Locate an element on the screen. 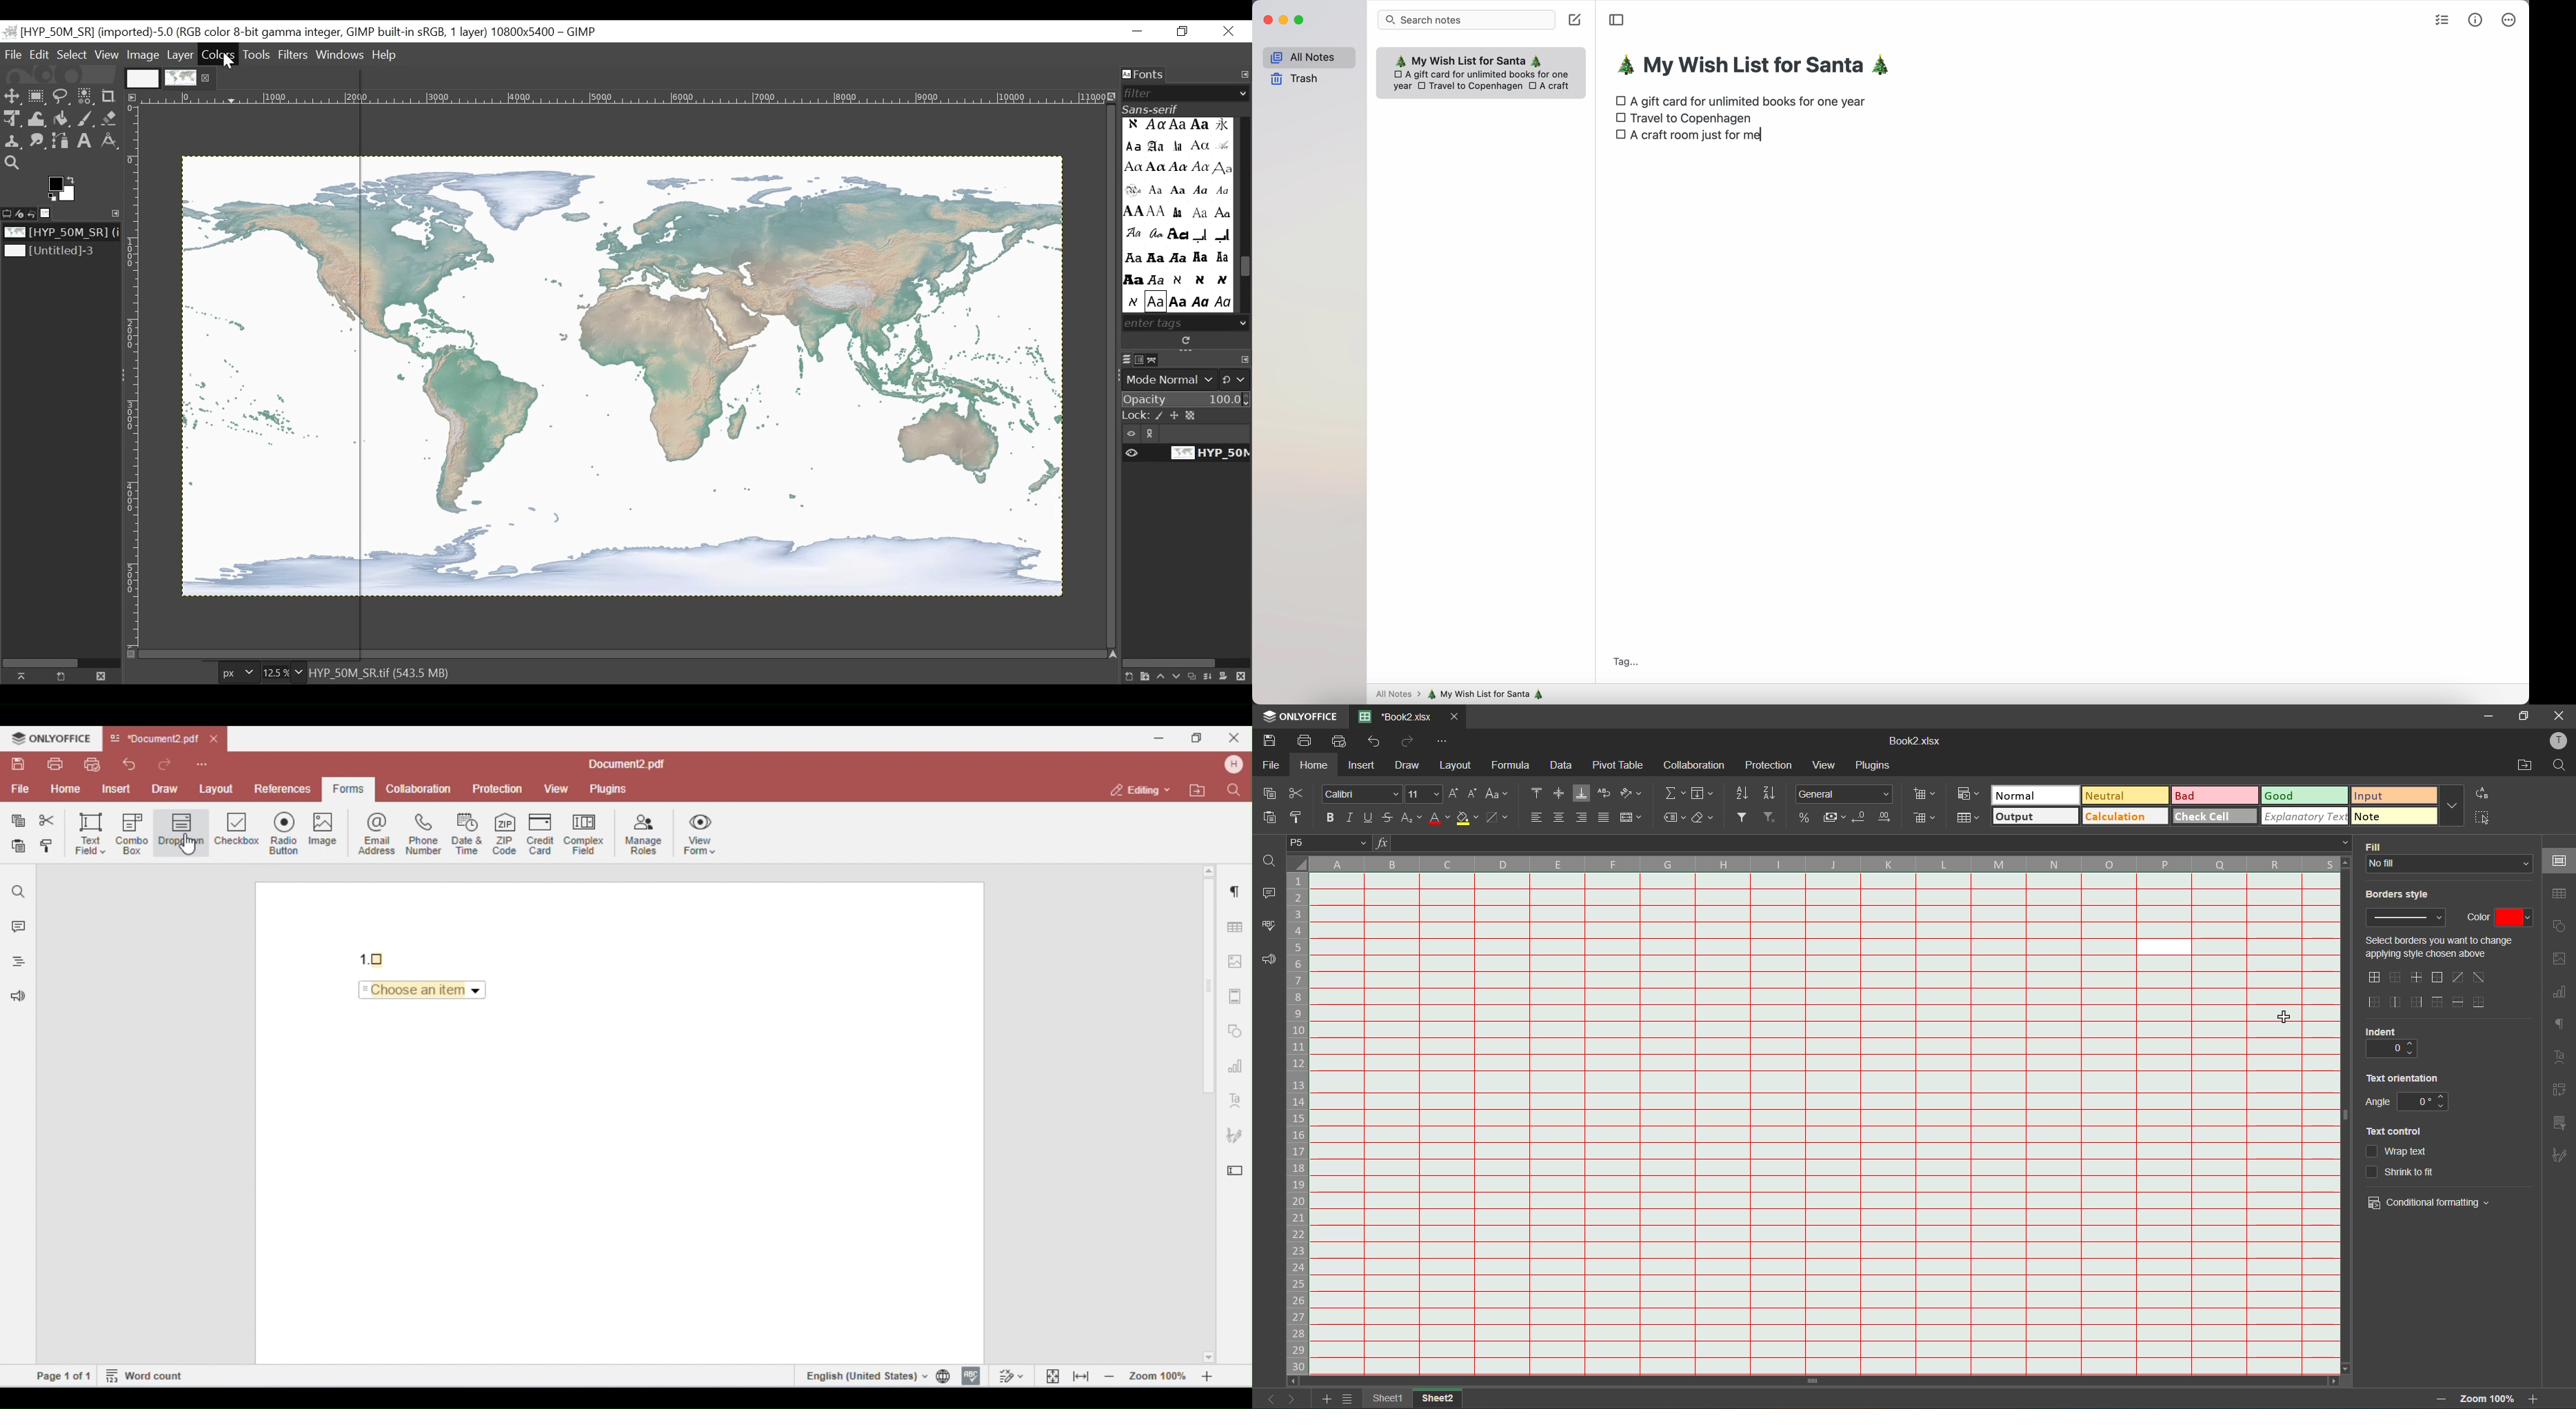 Image resolution: width=2576 pixels, height=1428 pixels. Item Visibility of the image is located at coordinates (1184, 453).